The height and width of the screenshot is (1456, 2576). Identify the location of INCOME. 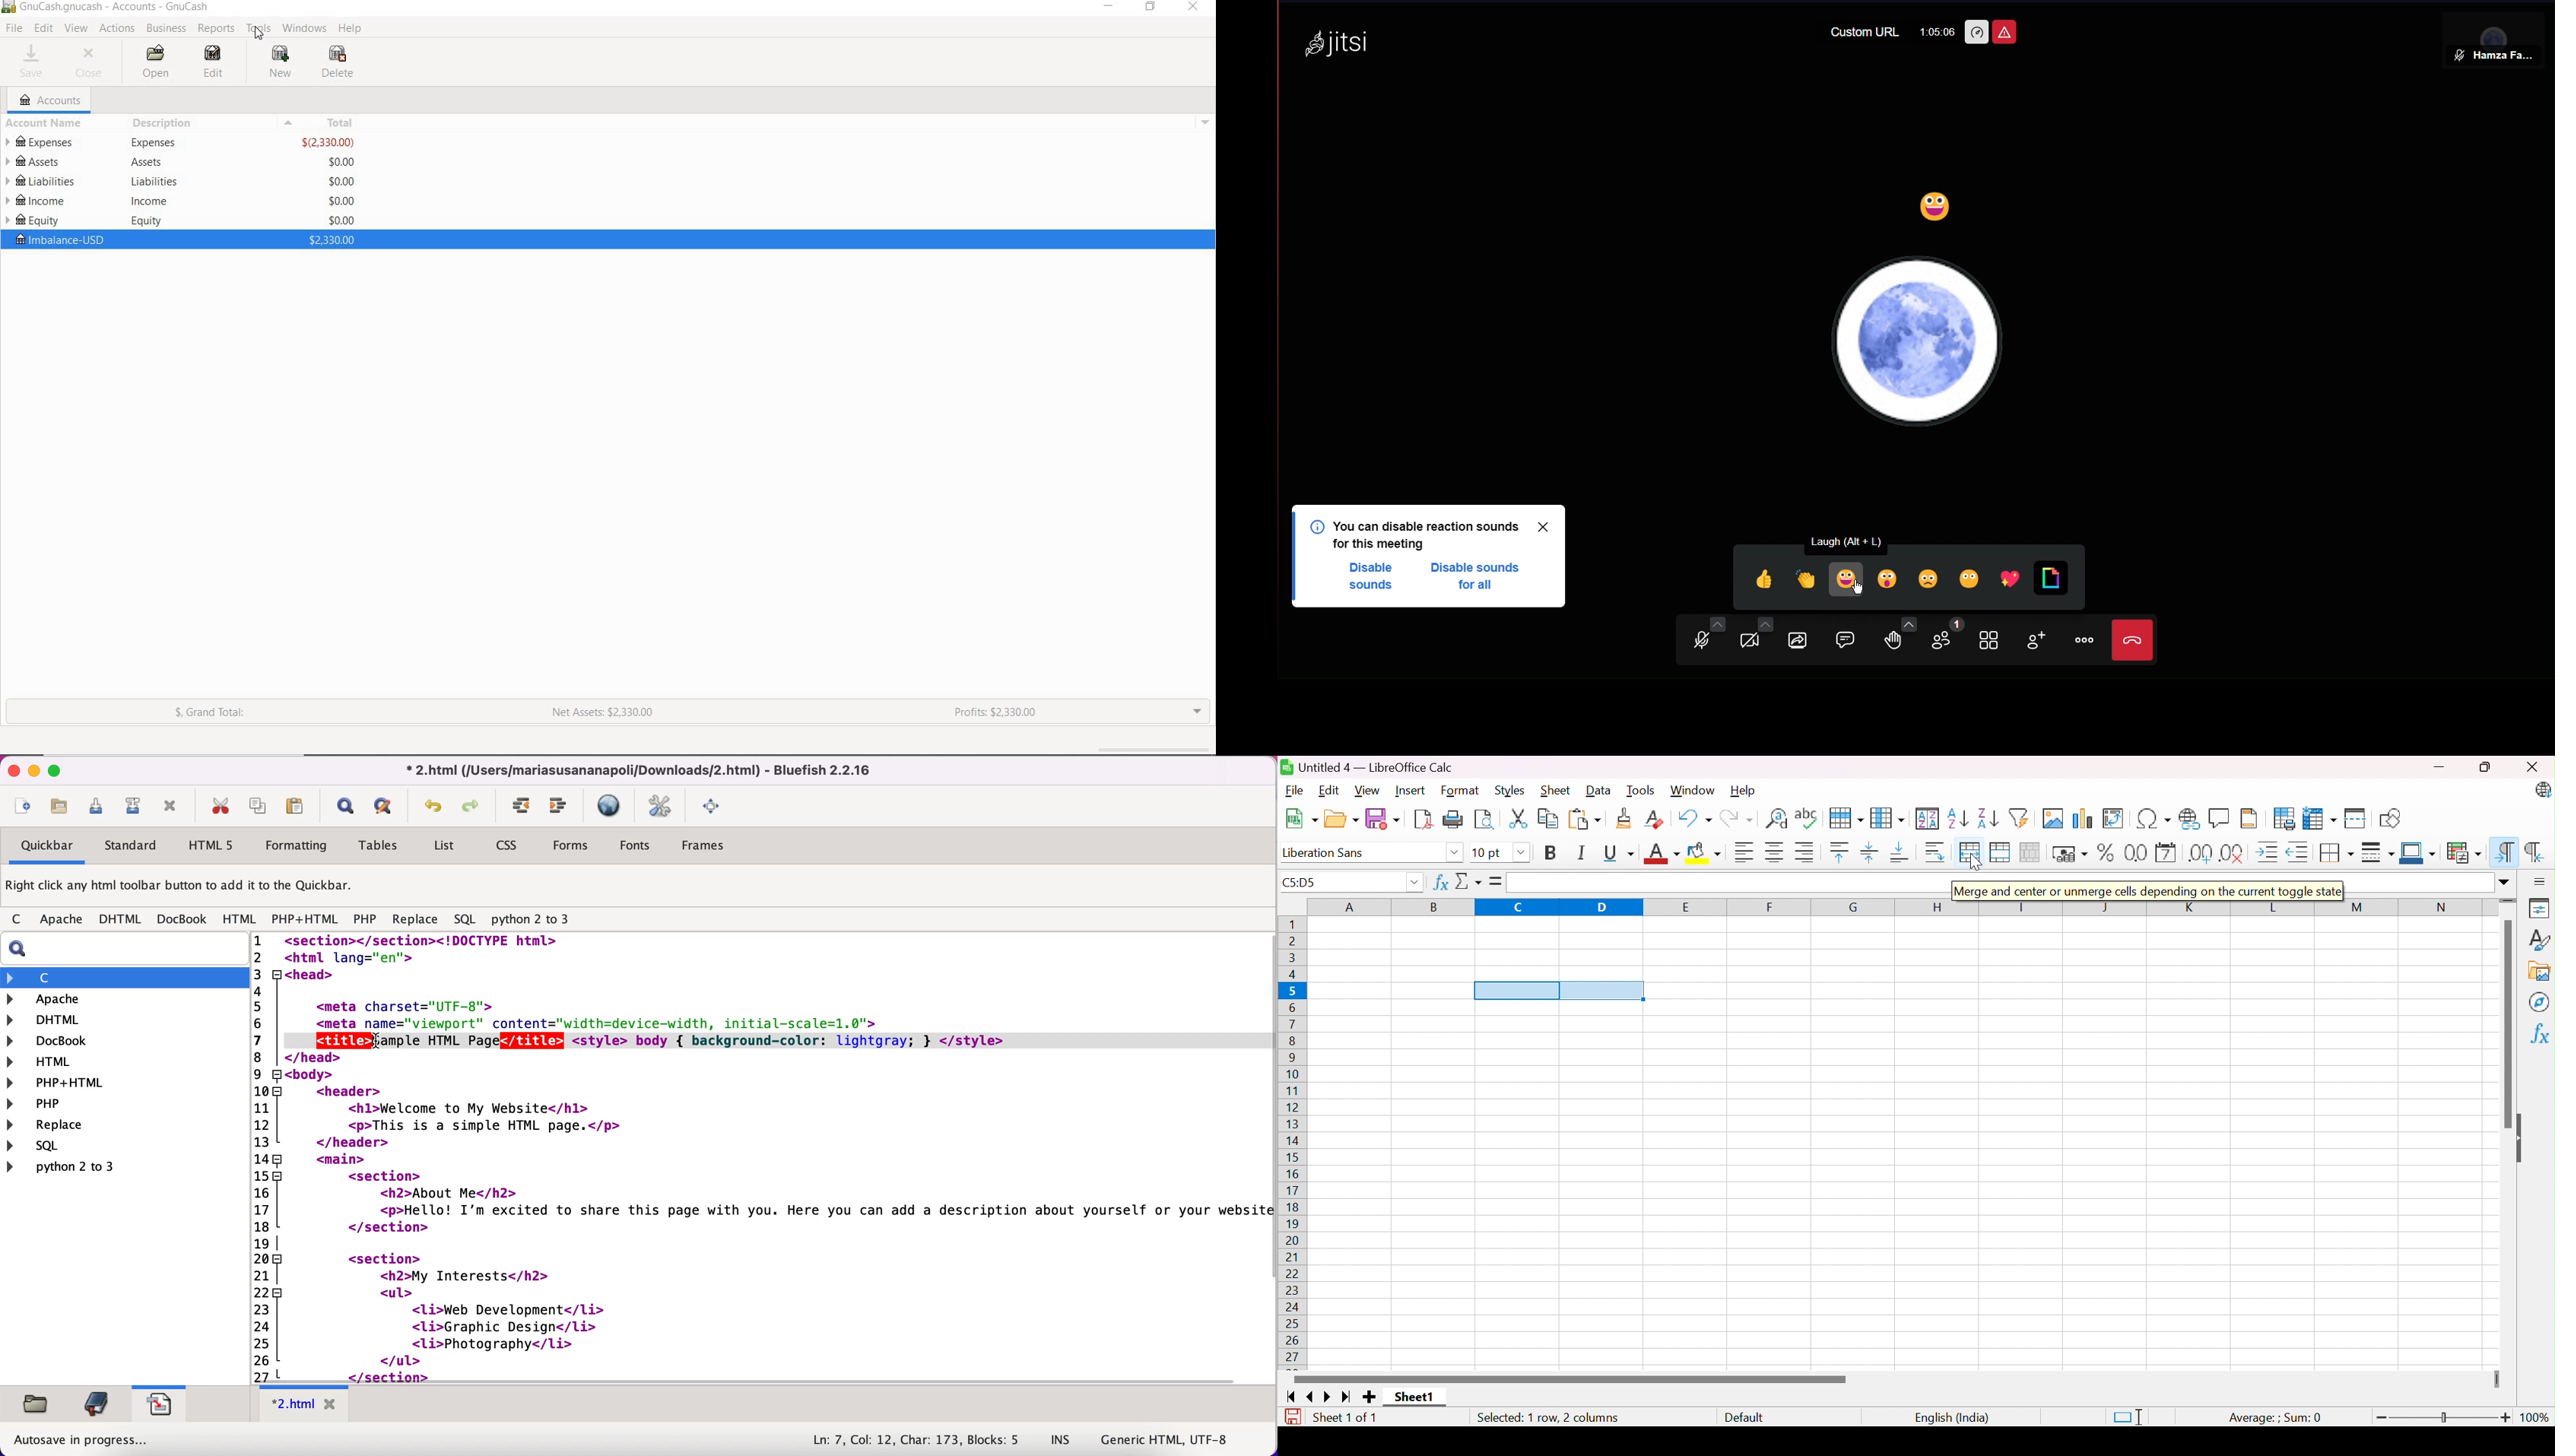
(179, 201).